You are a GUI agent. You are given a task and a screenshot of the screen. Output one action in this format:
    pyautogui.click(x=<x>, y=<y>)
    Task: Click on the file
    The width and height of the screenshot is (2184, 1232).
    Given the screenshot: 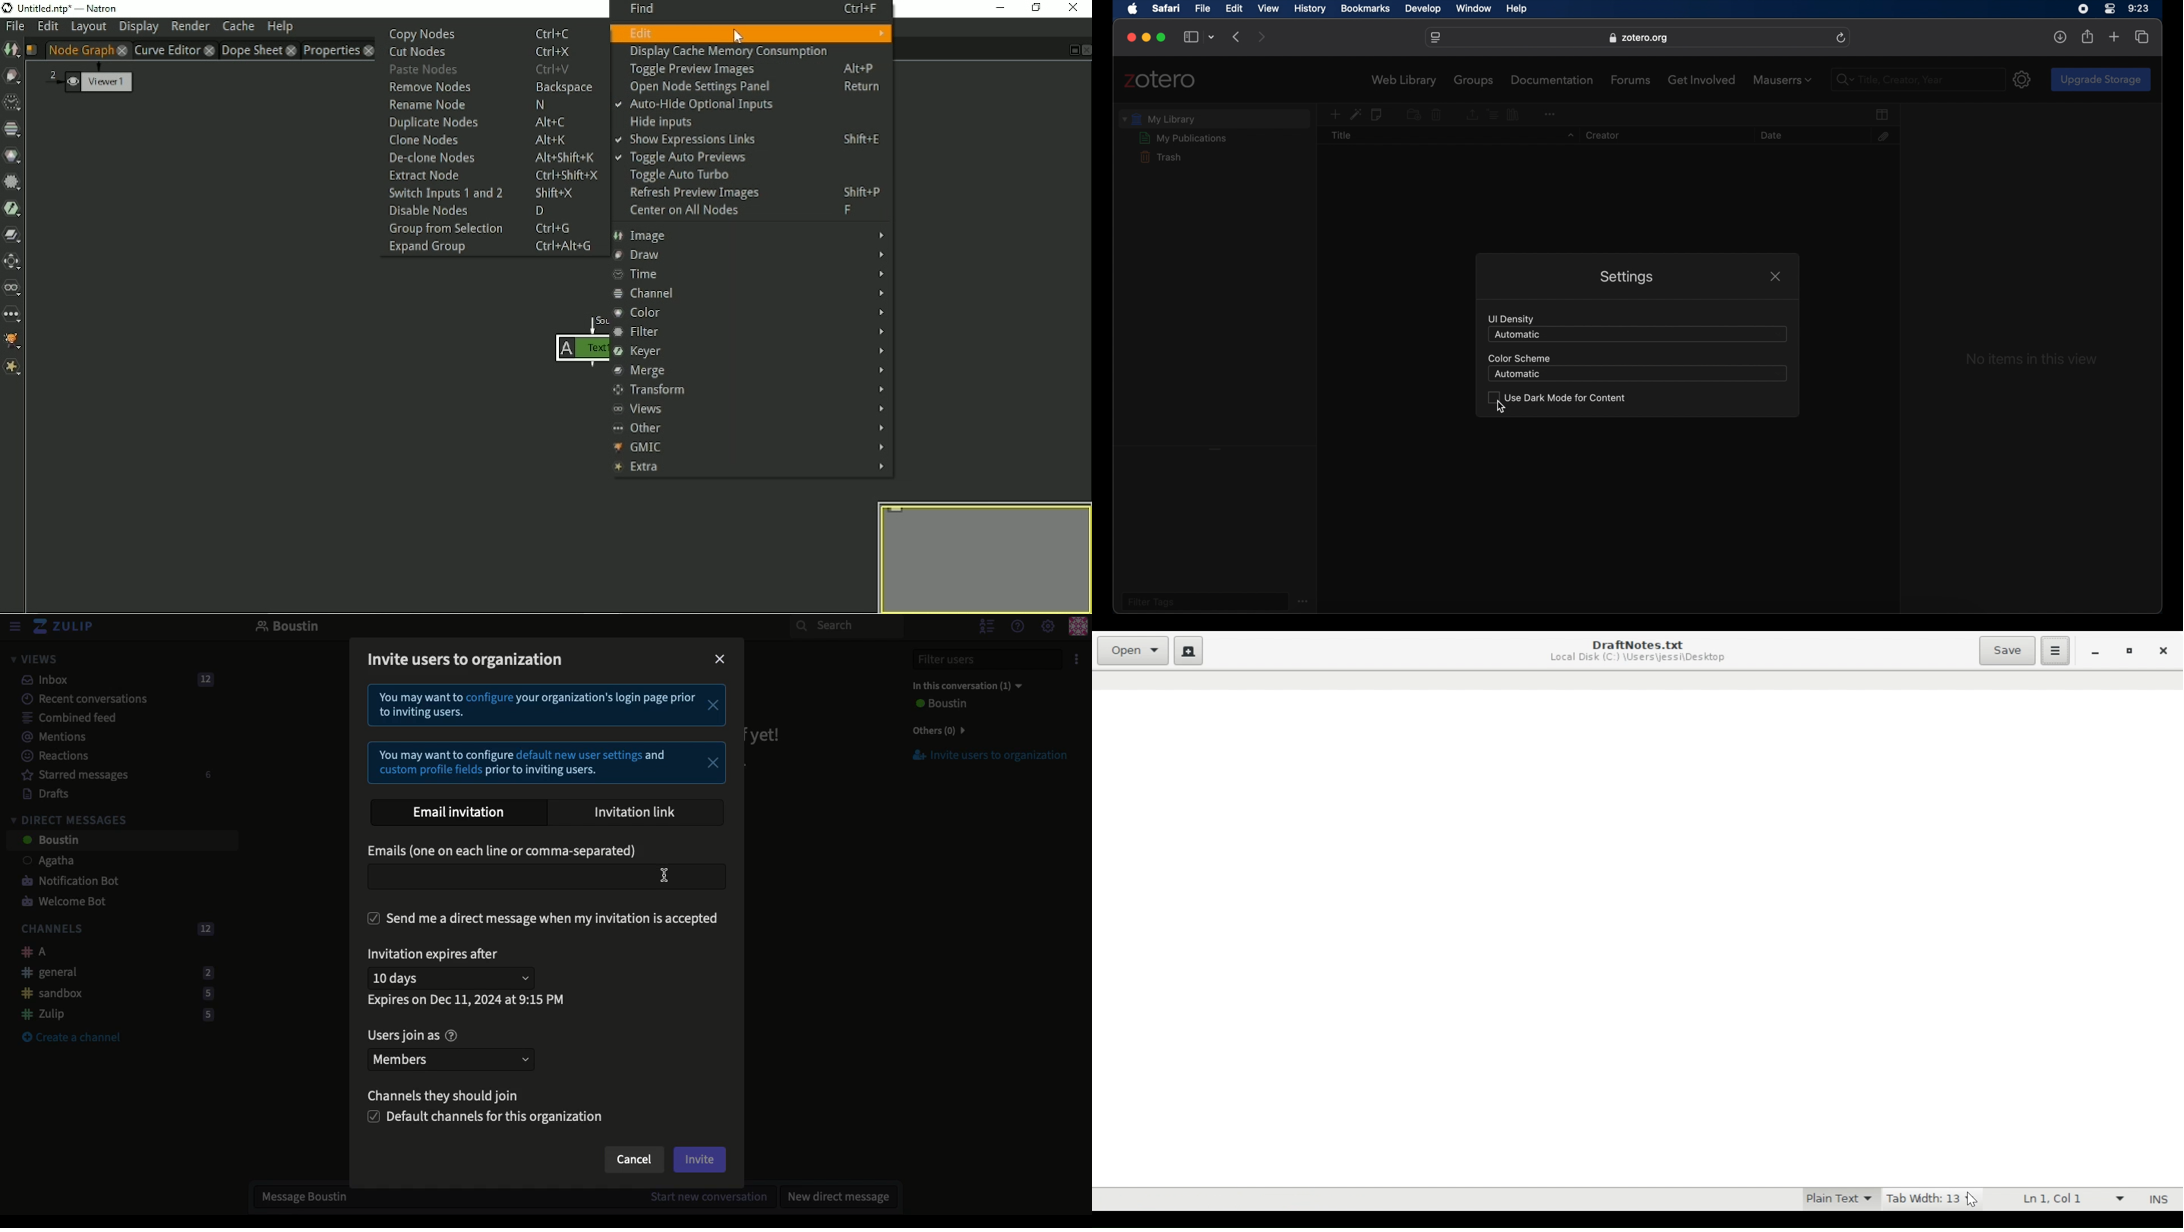 What is the action you would take?
    pyautogui.click(x=1203, y=9)
    